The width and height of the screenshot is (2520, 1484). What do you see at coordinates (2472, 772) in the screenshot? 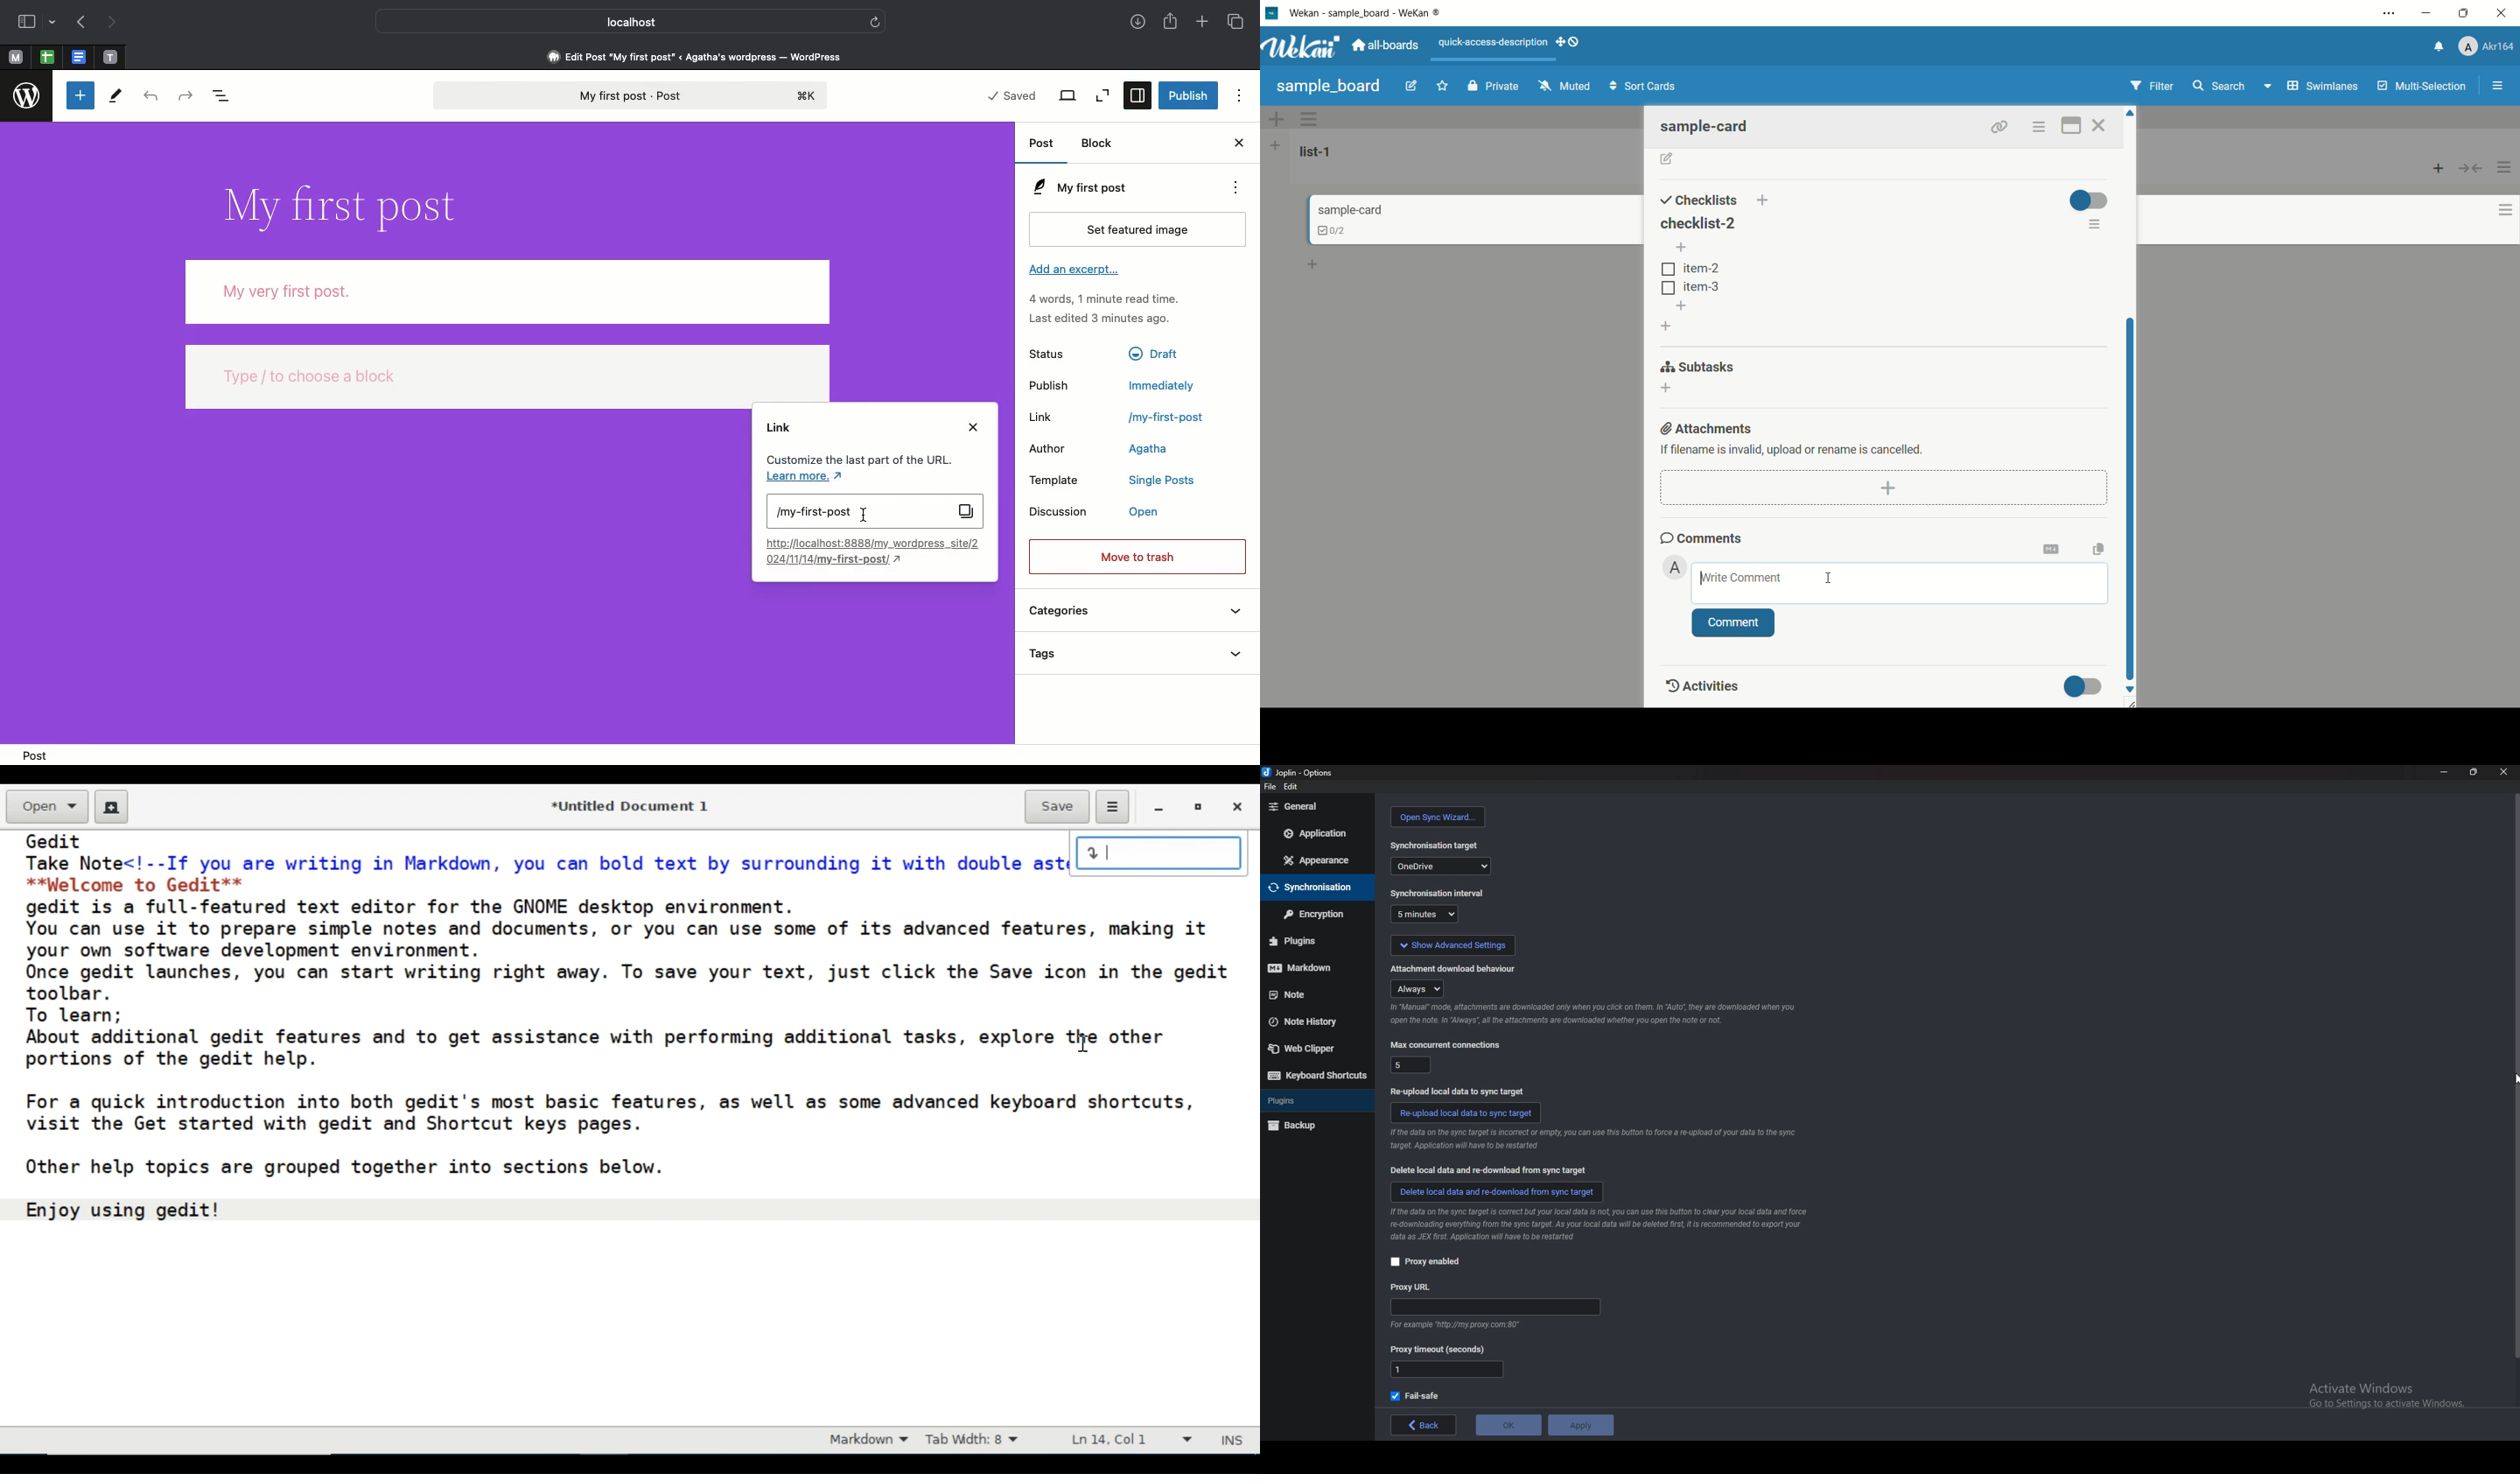
I see `resize` at bounding box center [2472, 772].